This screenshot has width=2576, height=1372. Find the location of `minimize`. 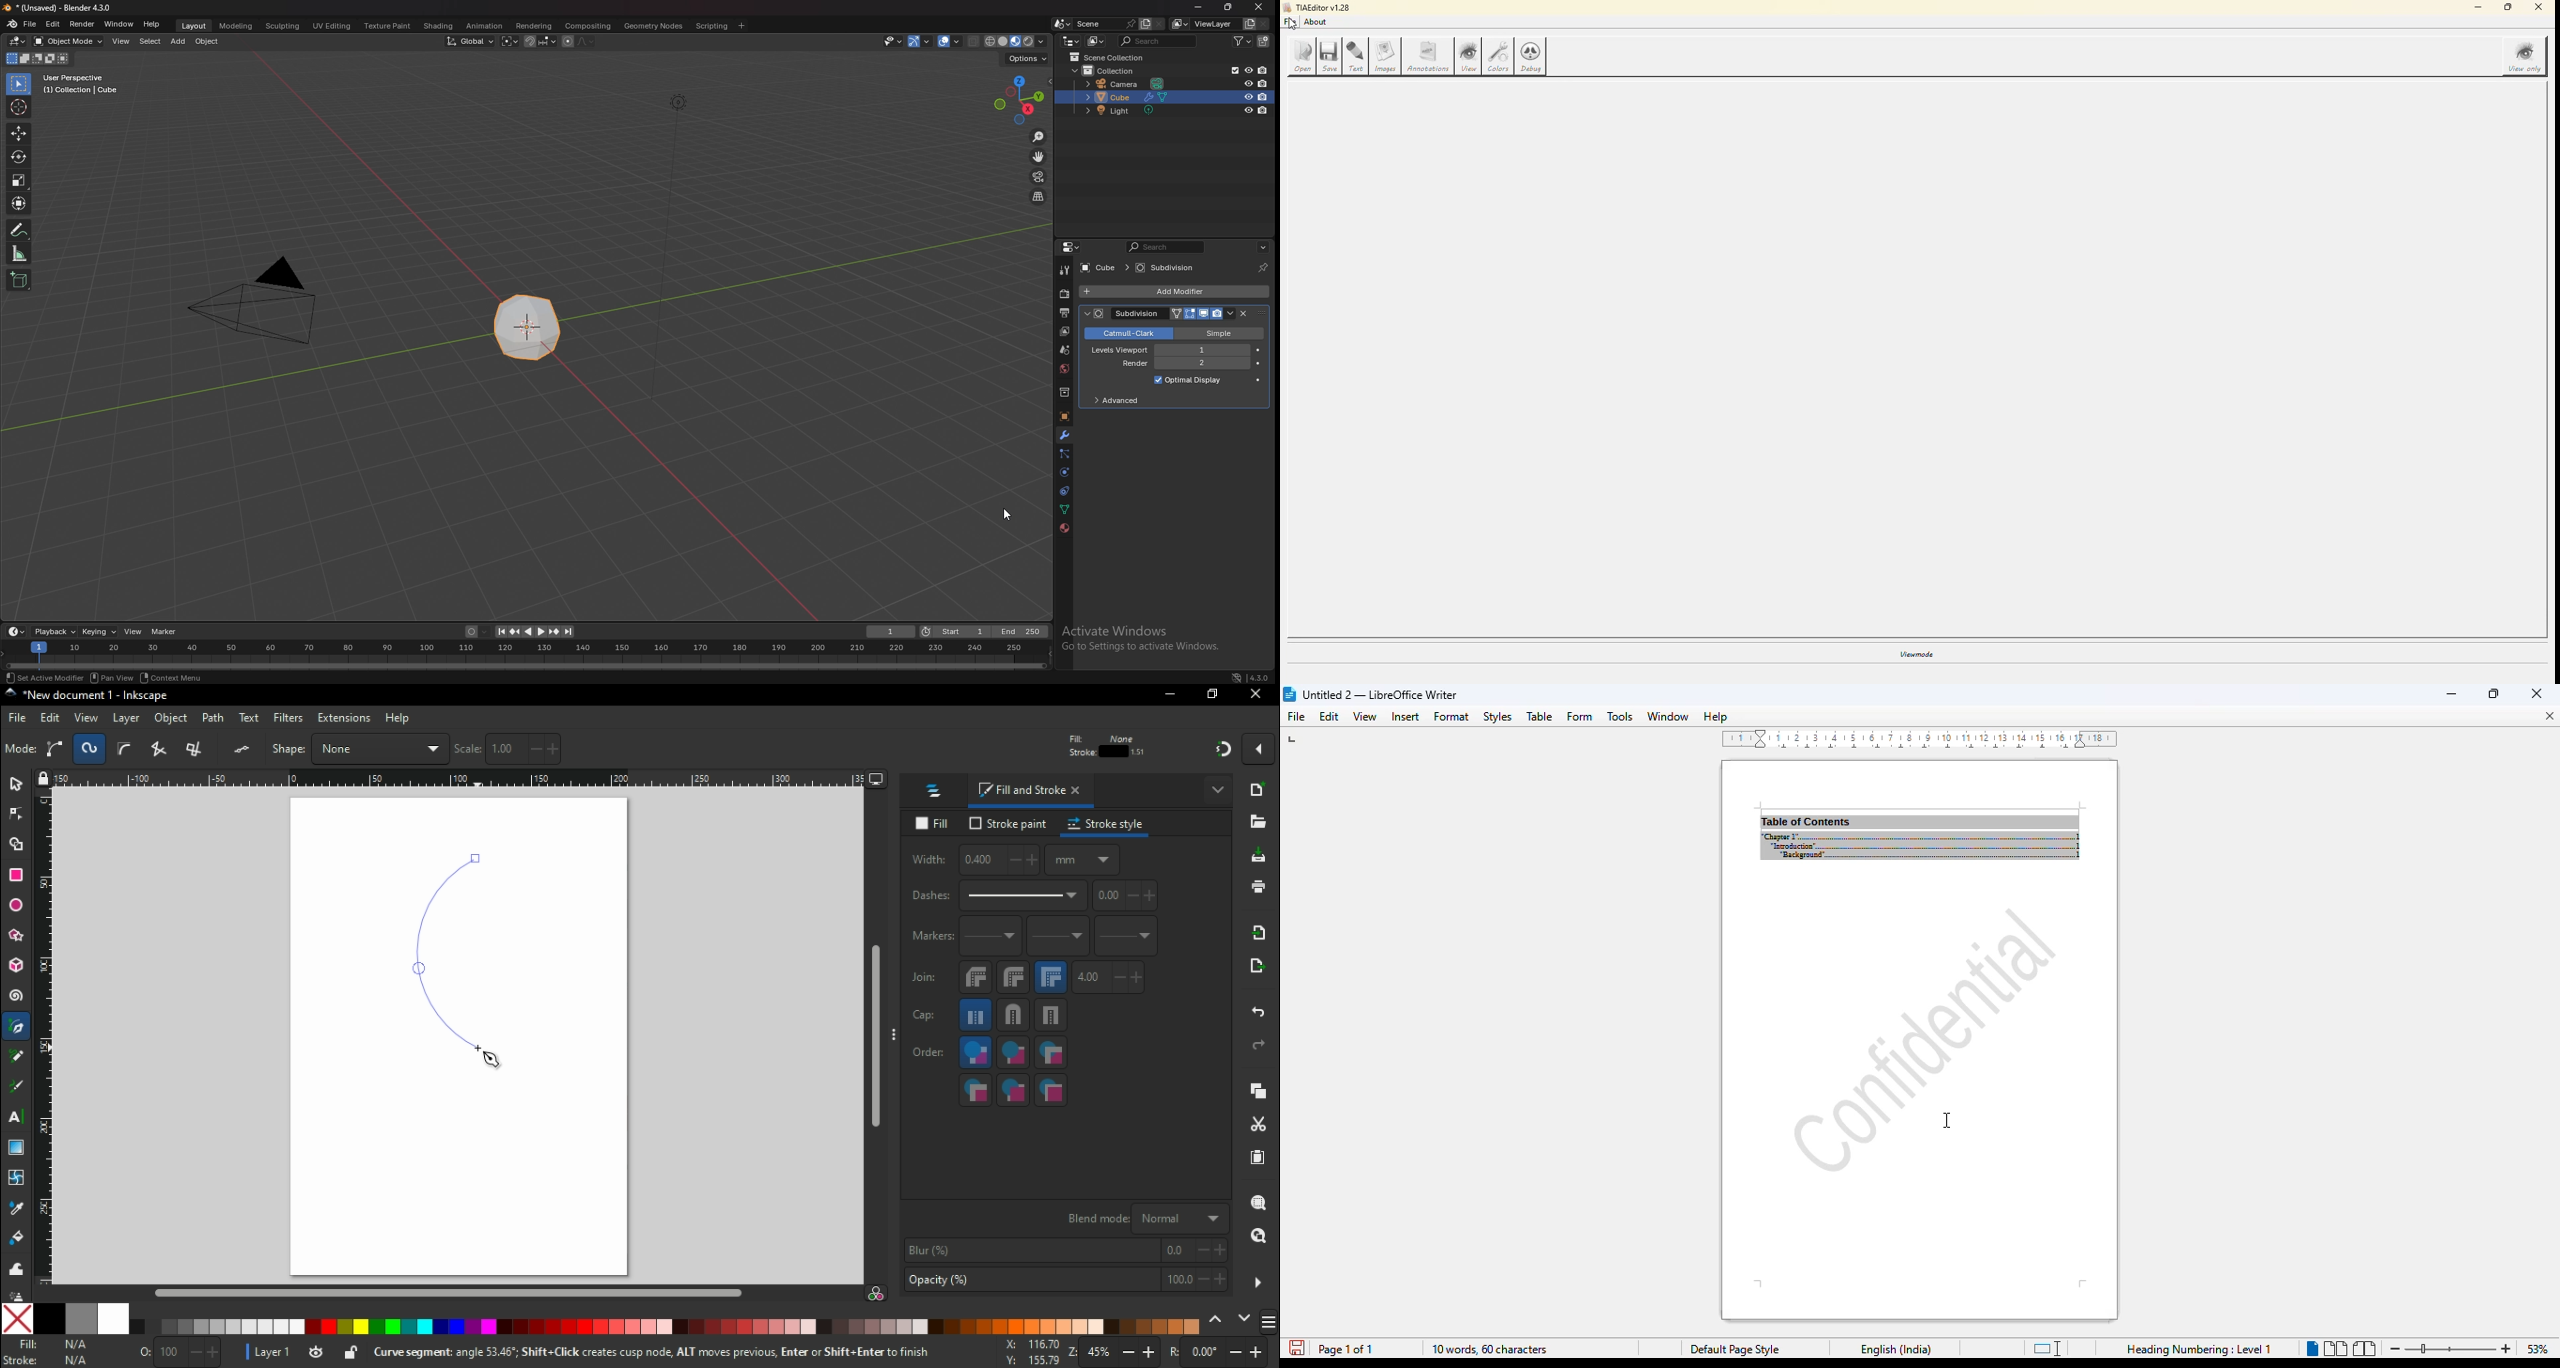

minimize is located at coordinates (1169, 695).